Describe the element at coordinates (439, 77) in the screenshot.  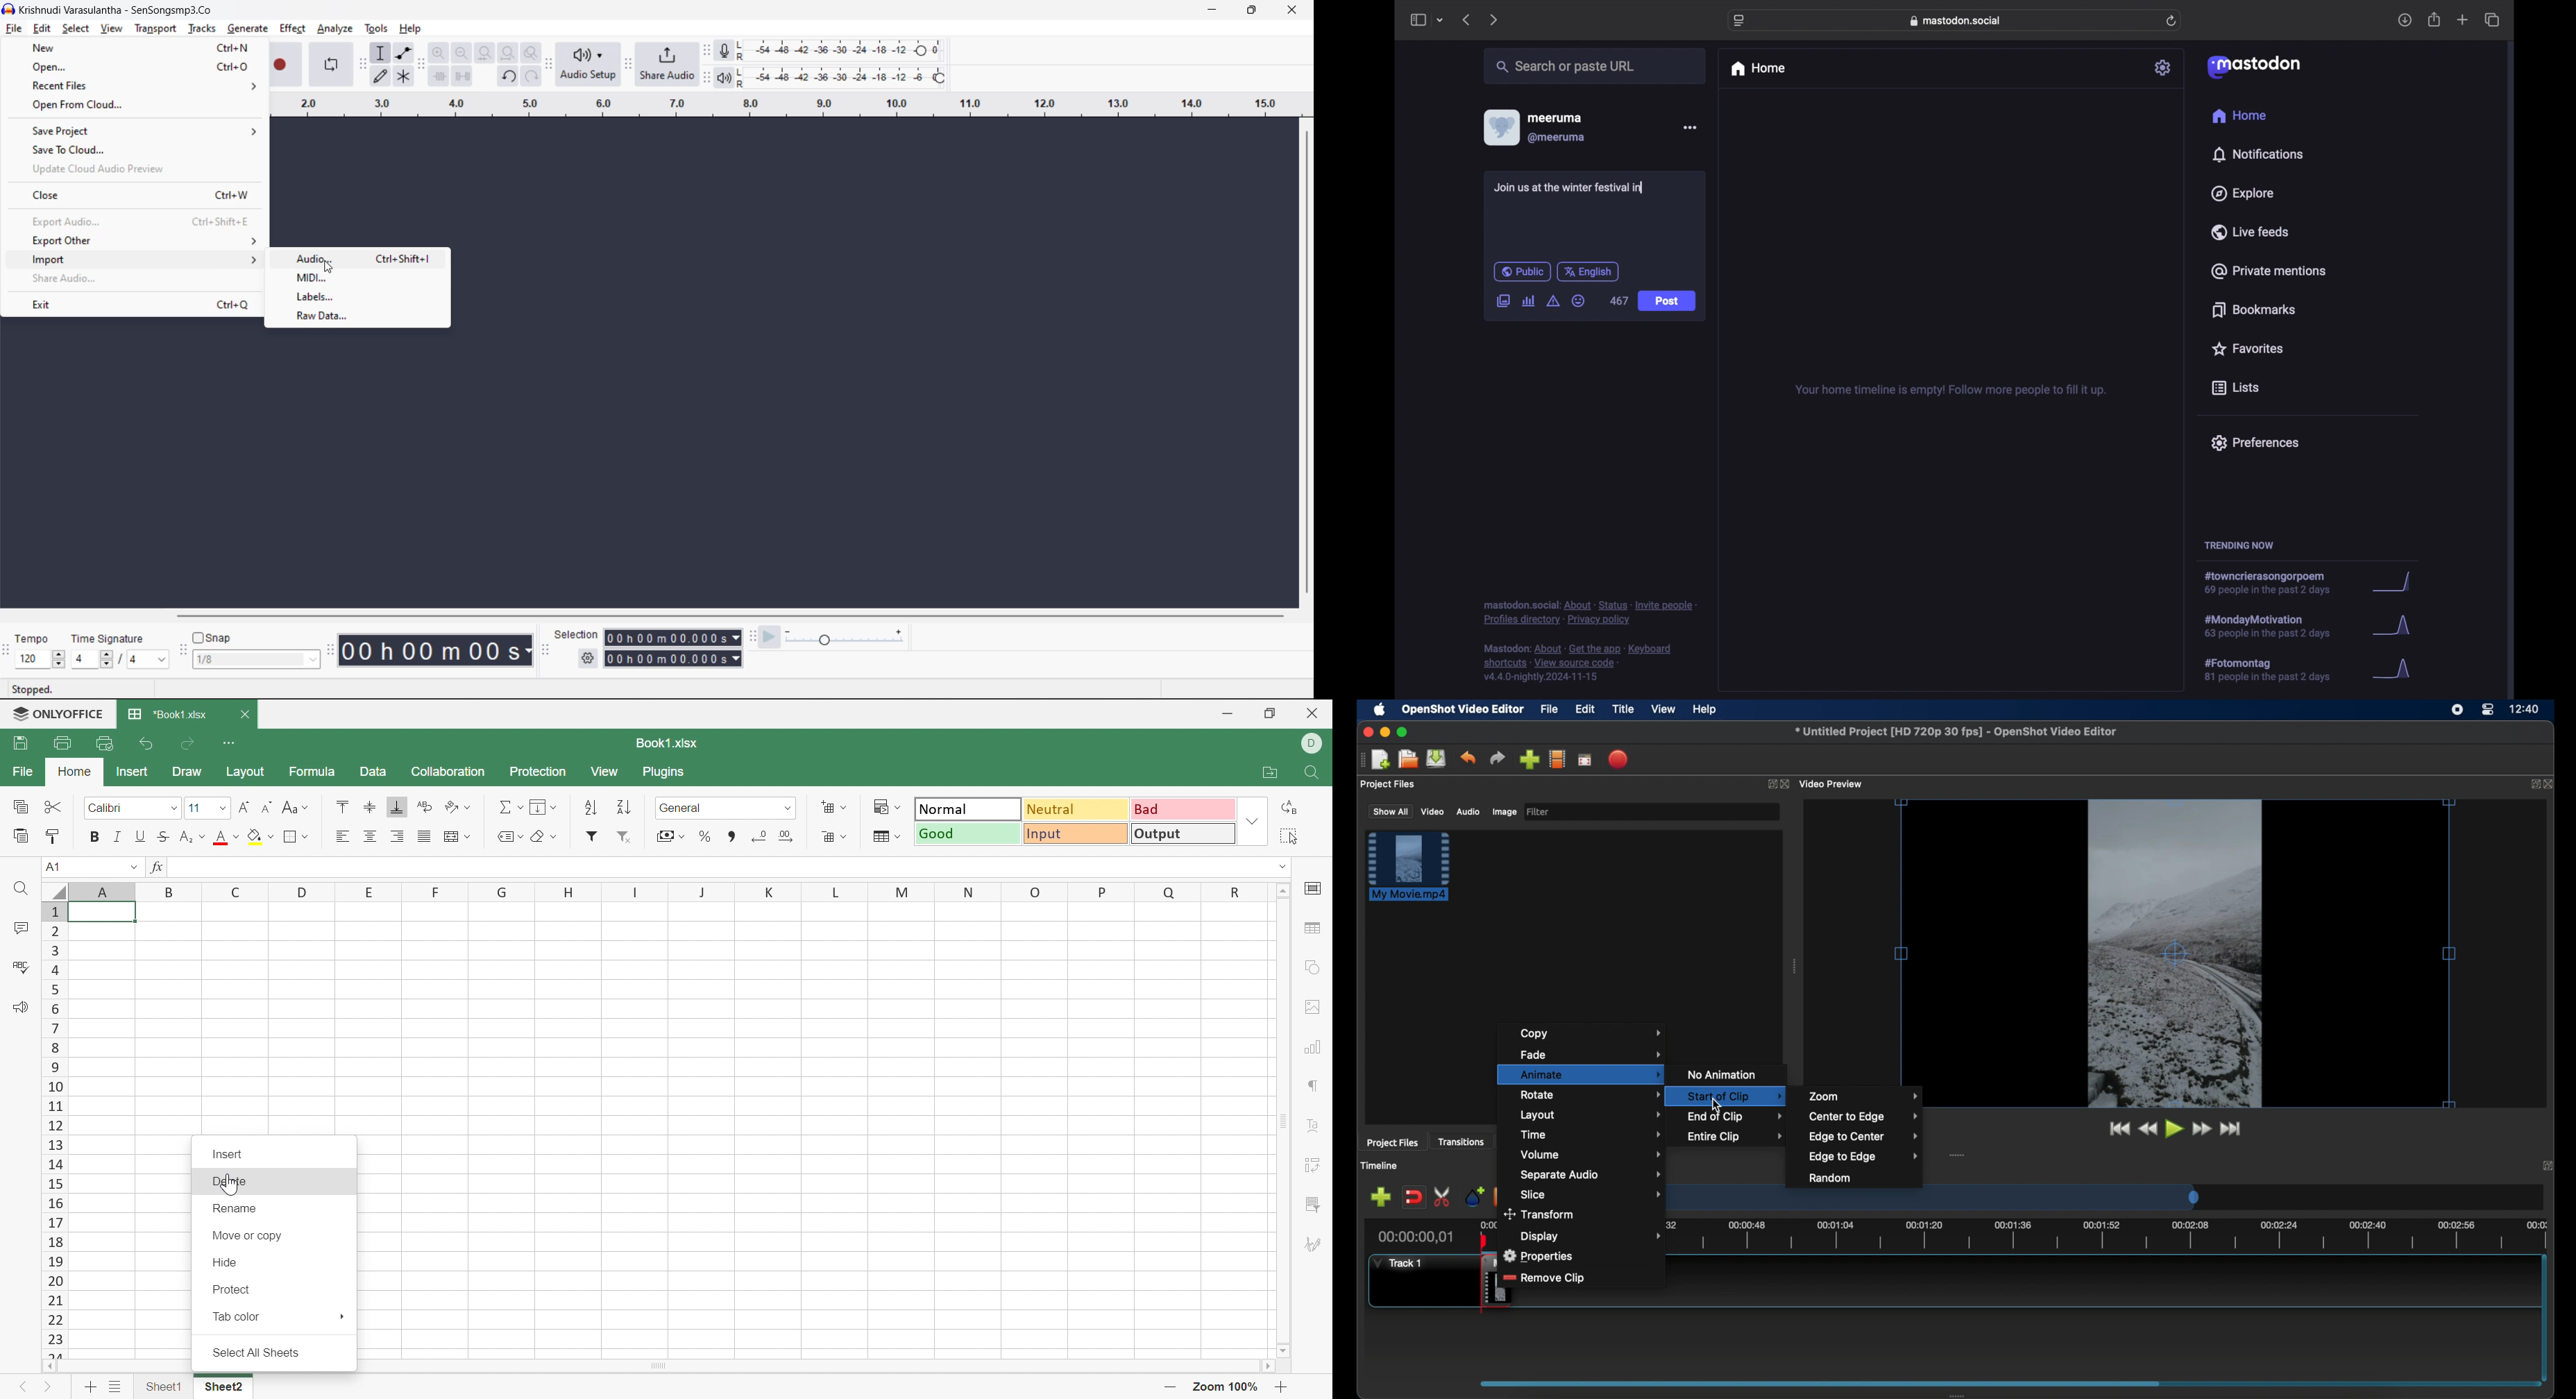
I see `trim audio outside selection` at that location.